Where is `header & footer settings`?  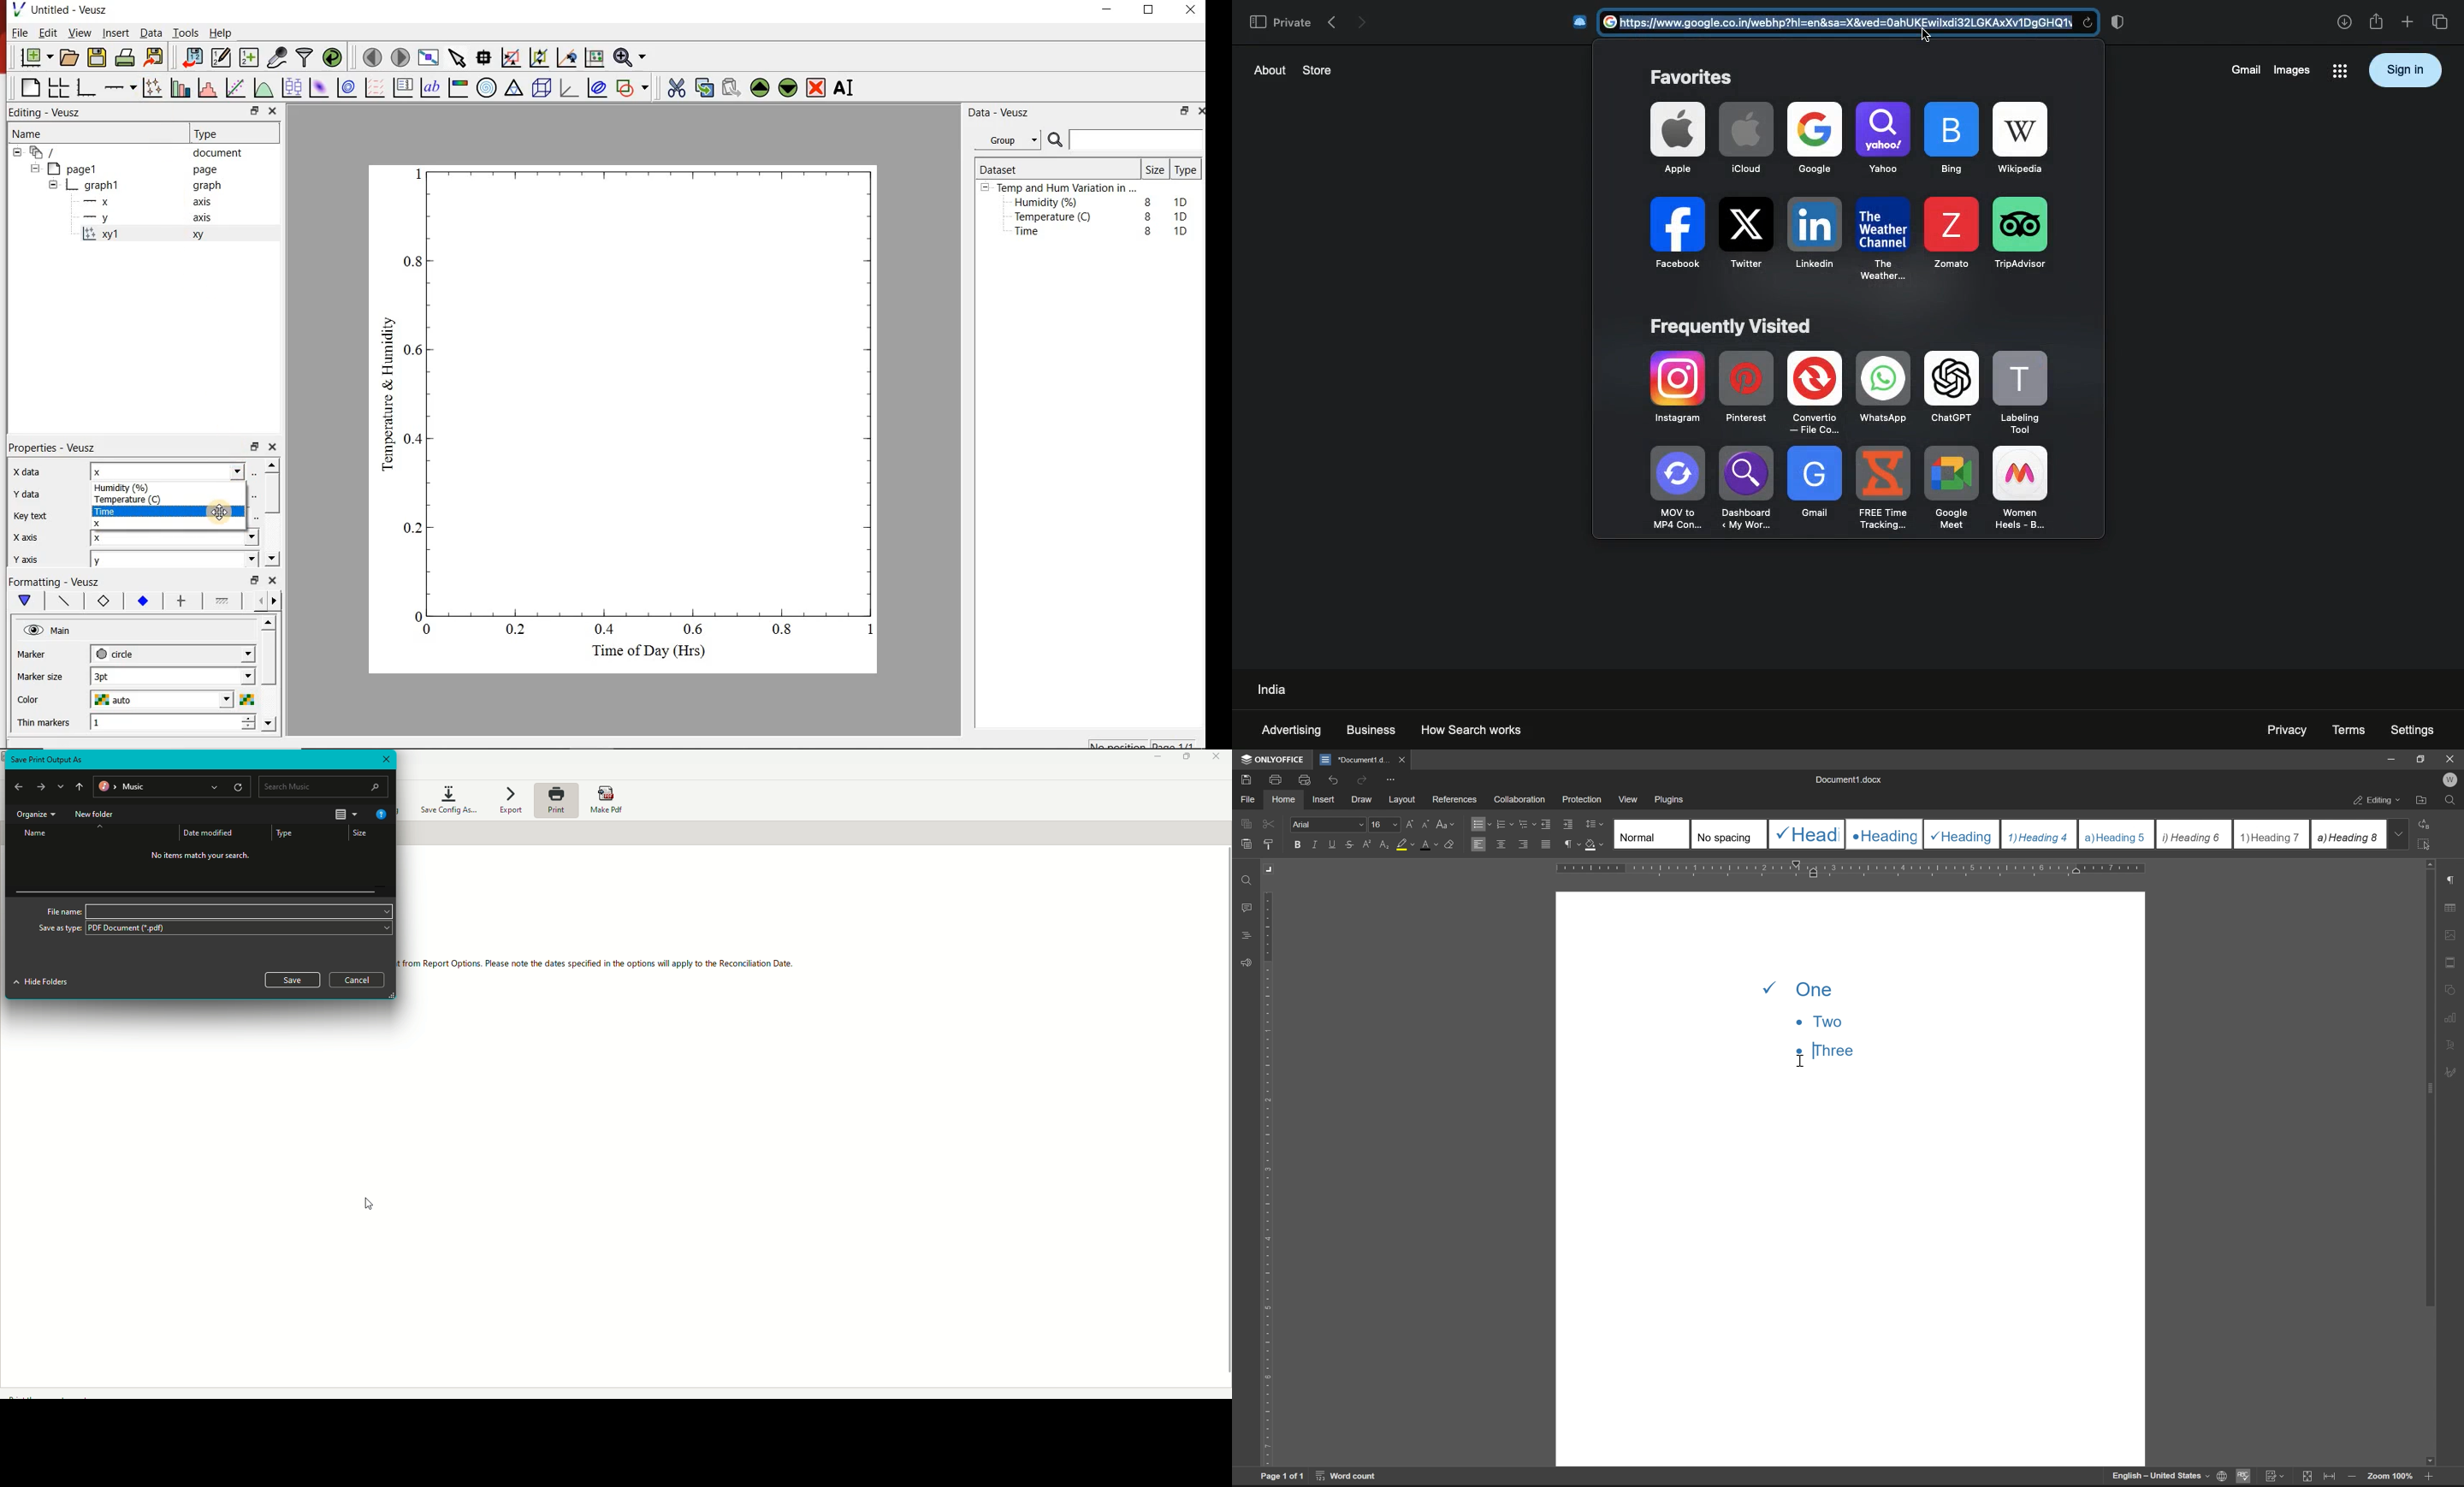
header & footer settings is located at coordinates (2450, 962).